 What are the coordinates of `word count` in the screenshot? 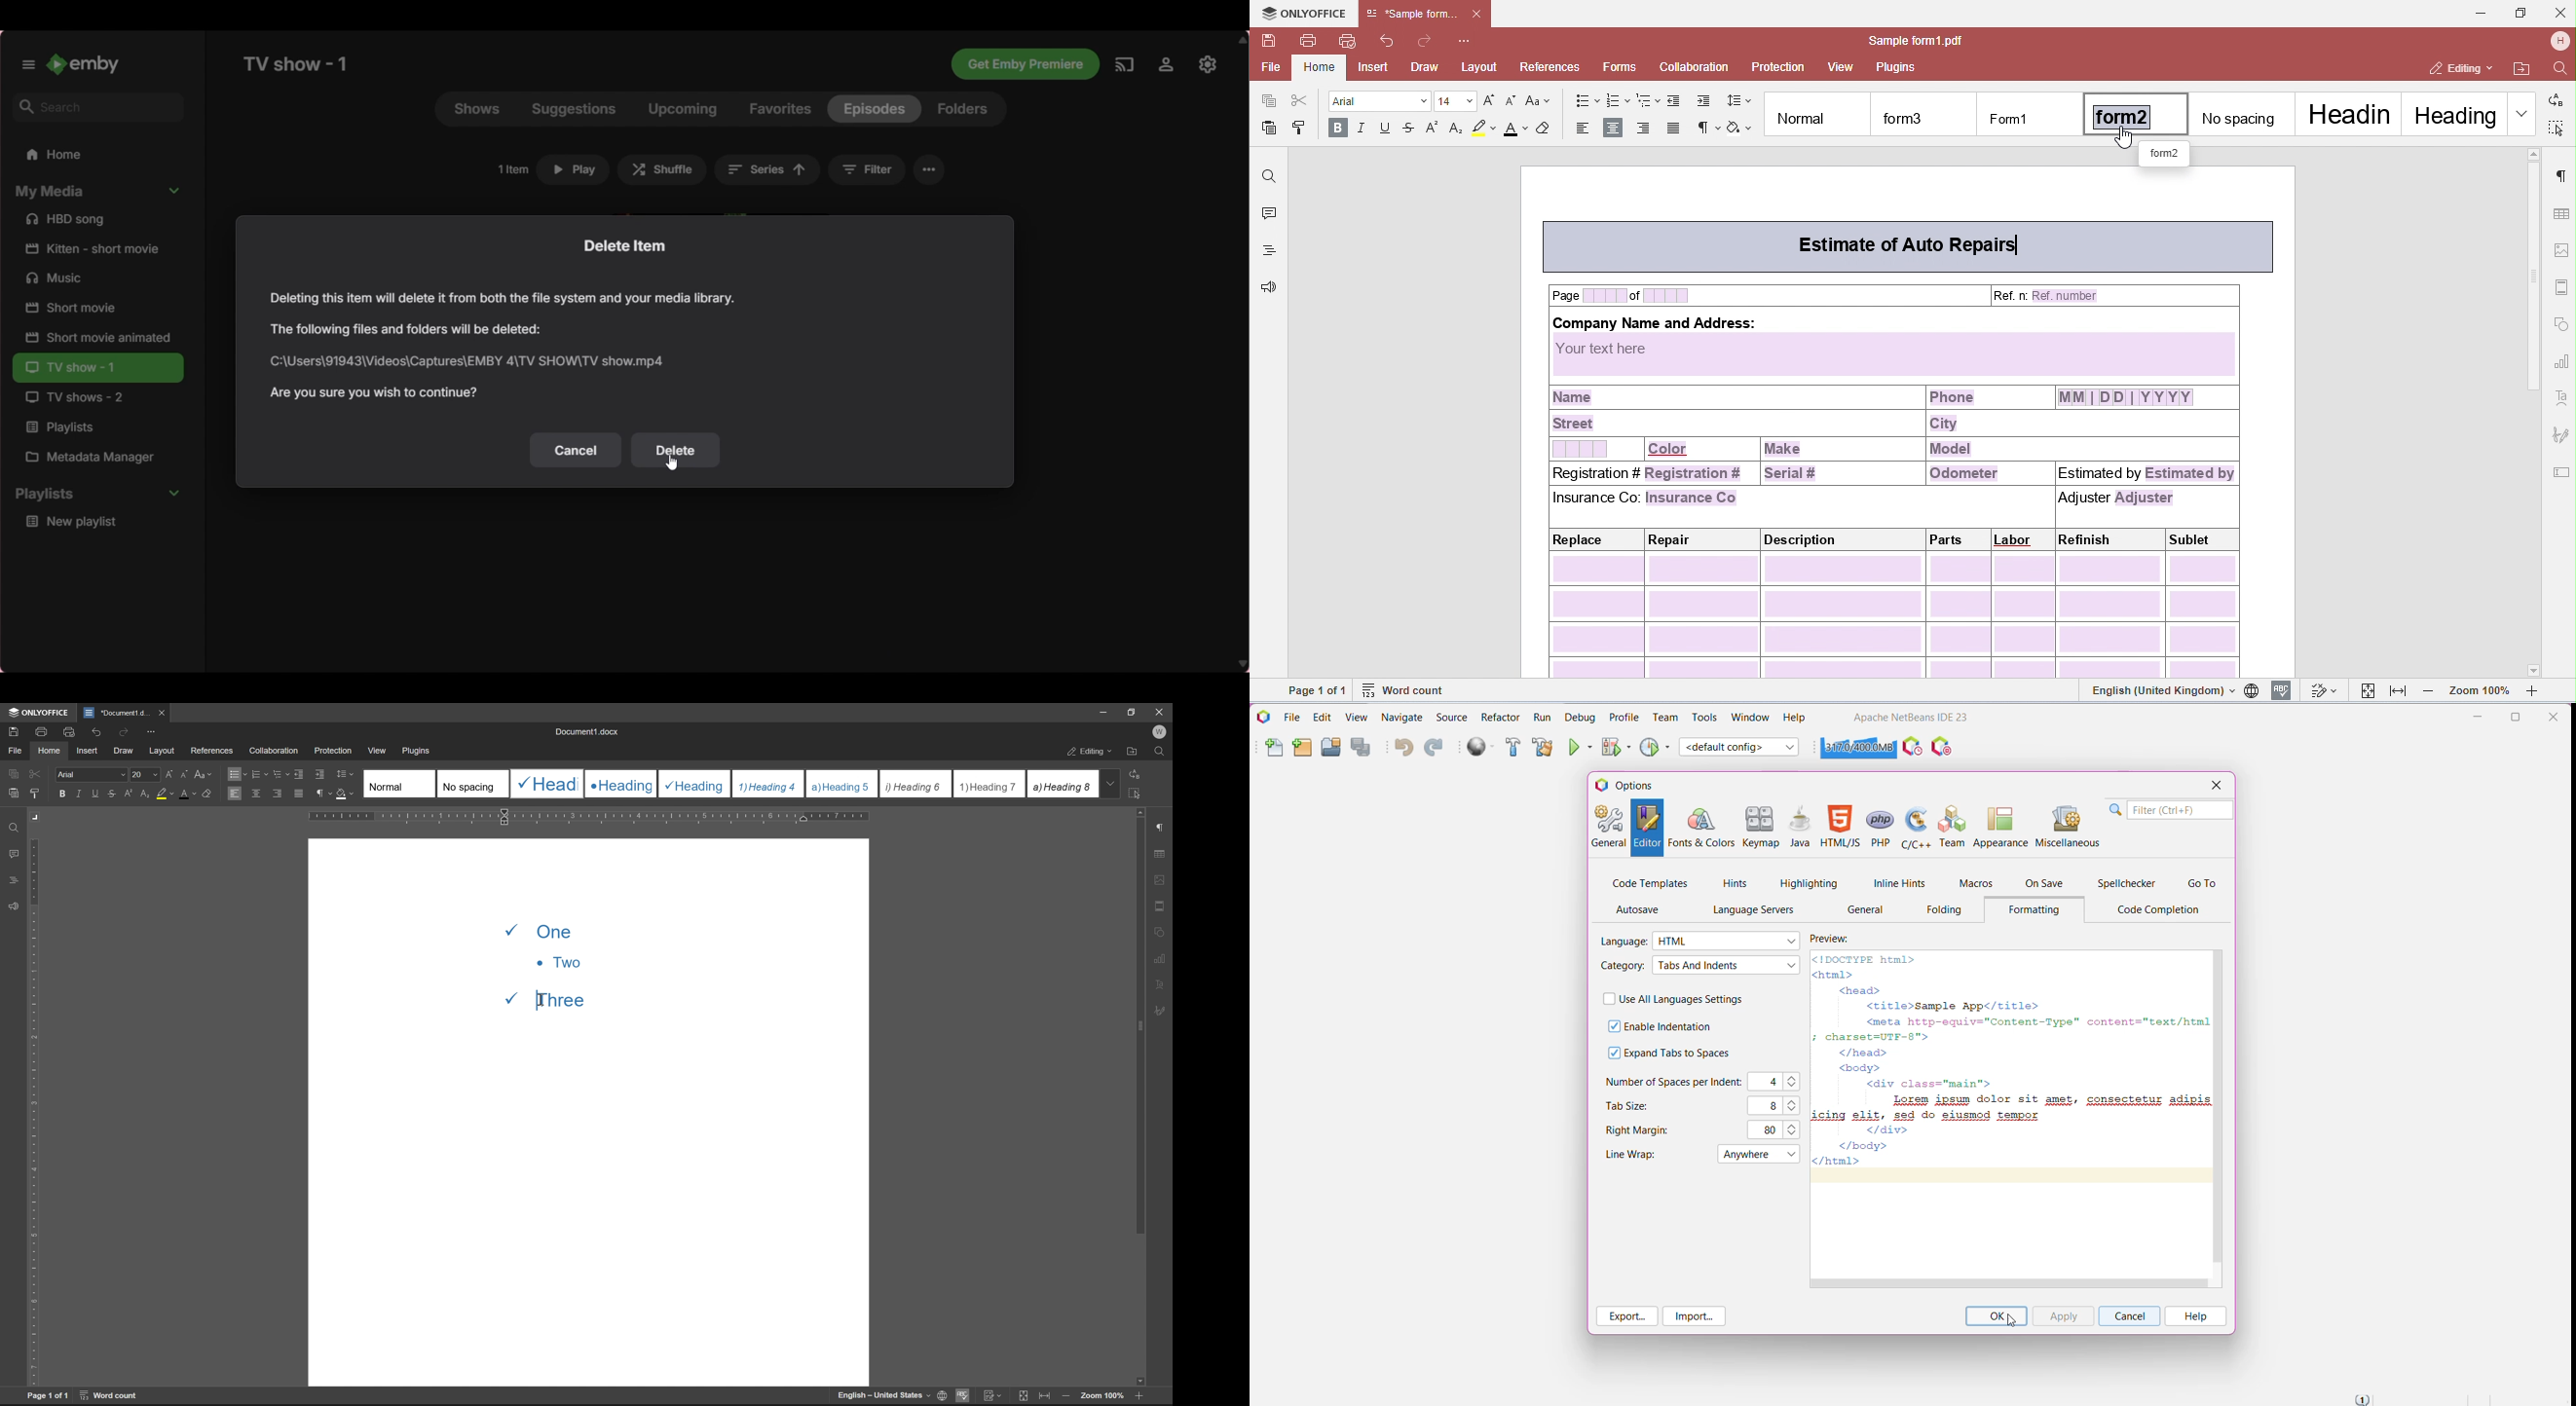 It's located at (110, 1395).